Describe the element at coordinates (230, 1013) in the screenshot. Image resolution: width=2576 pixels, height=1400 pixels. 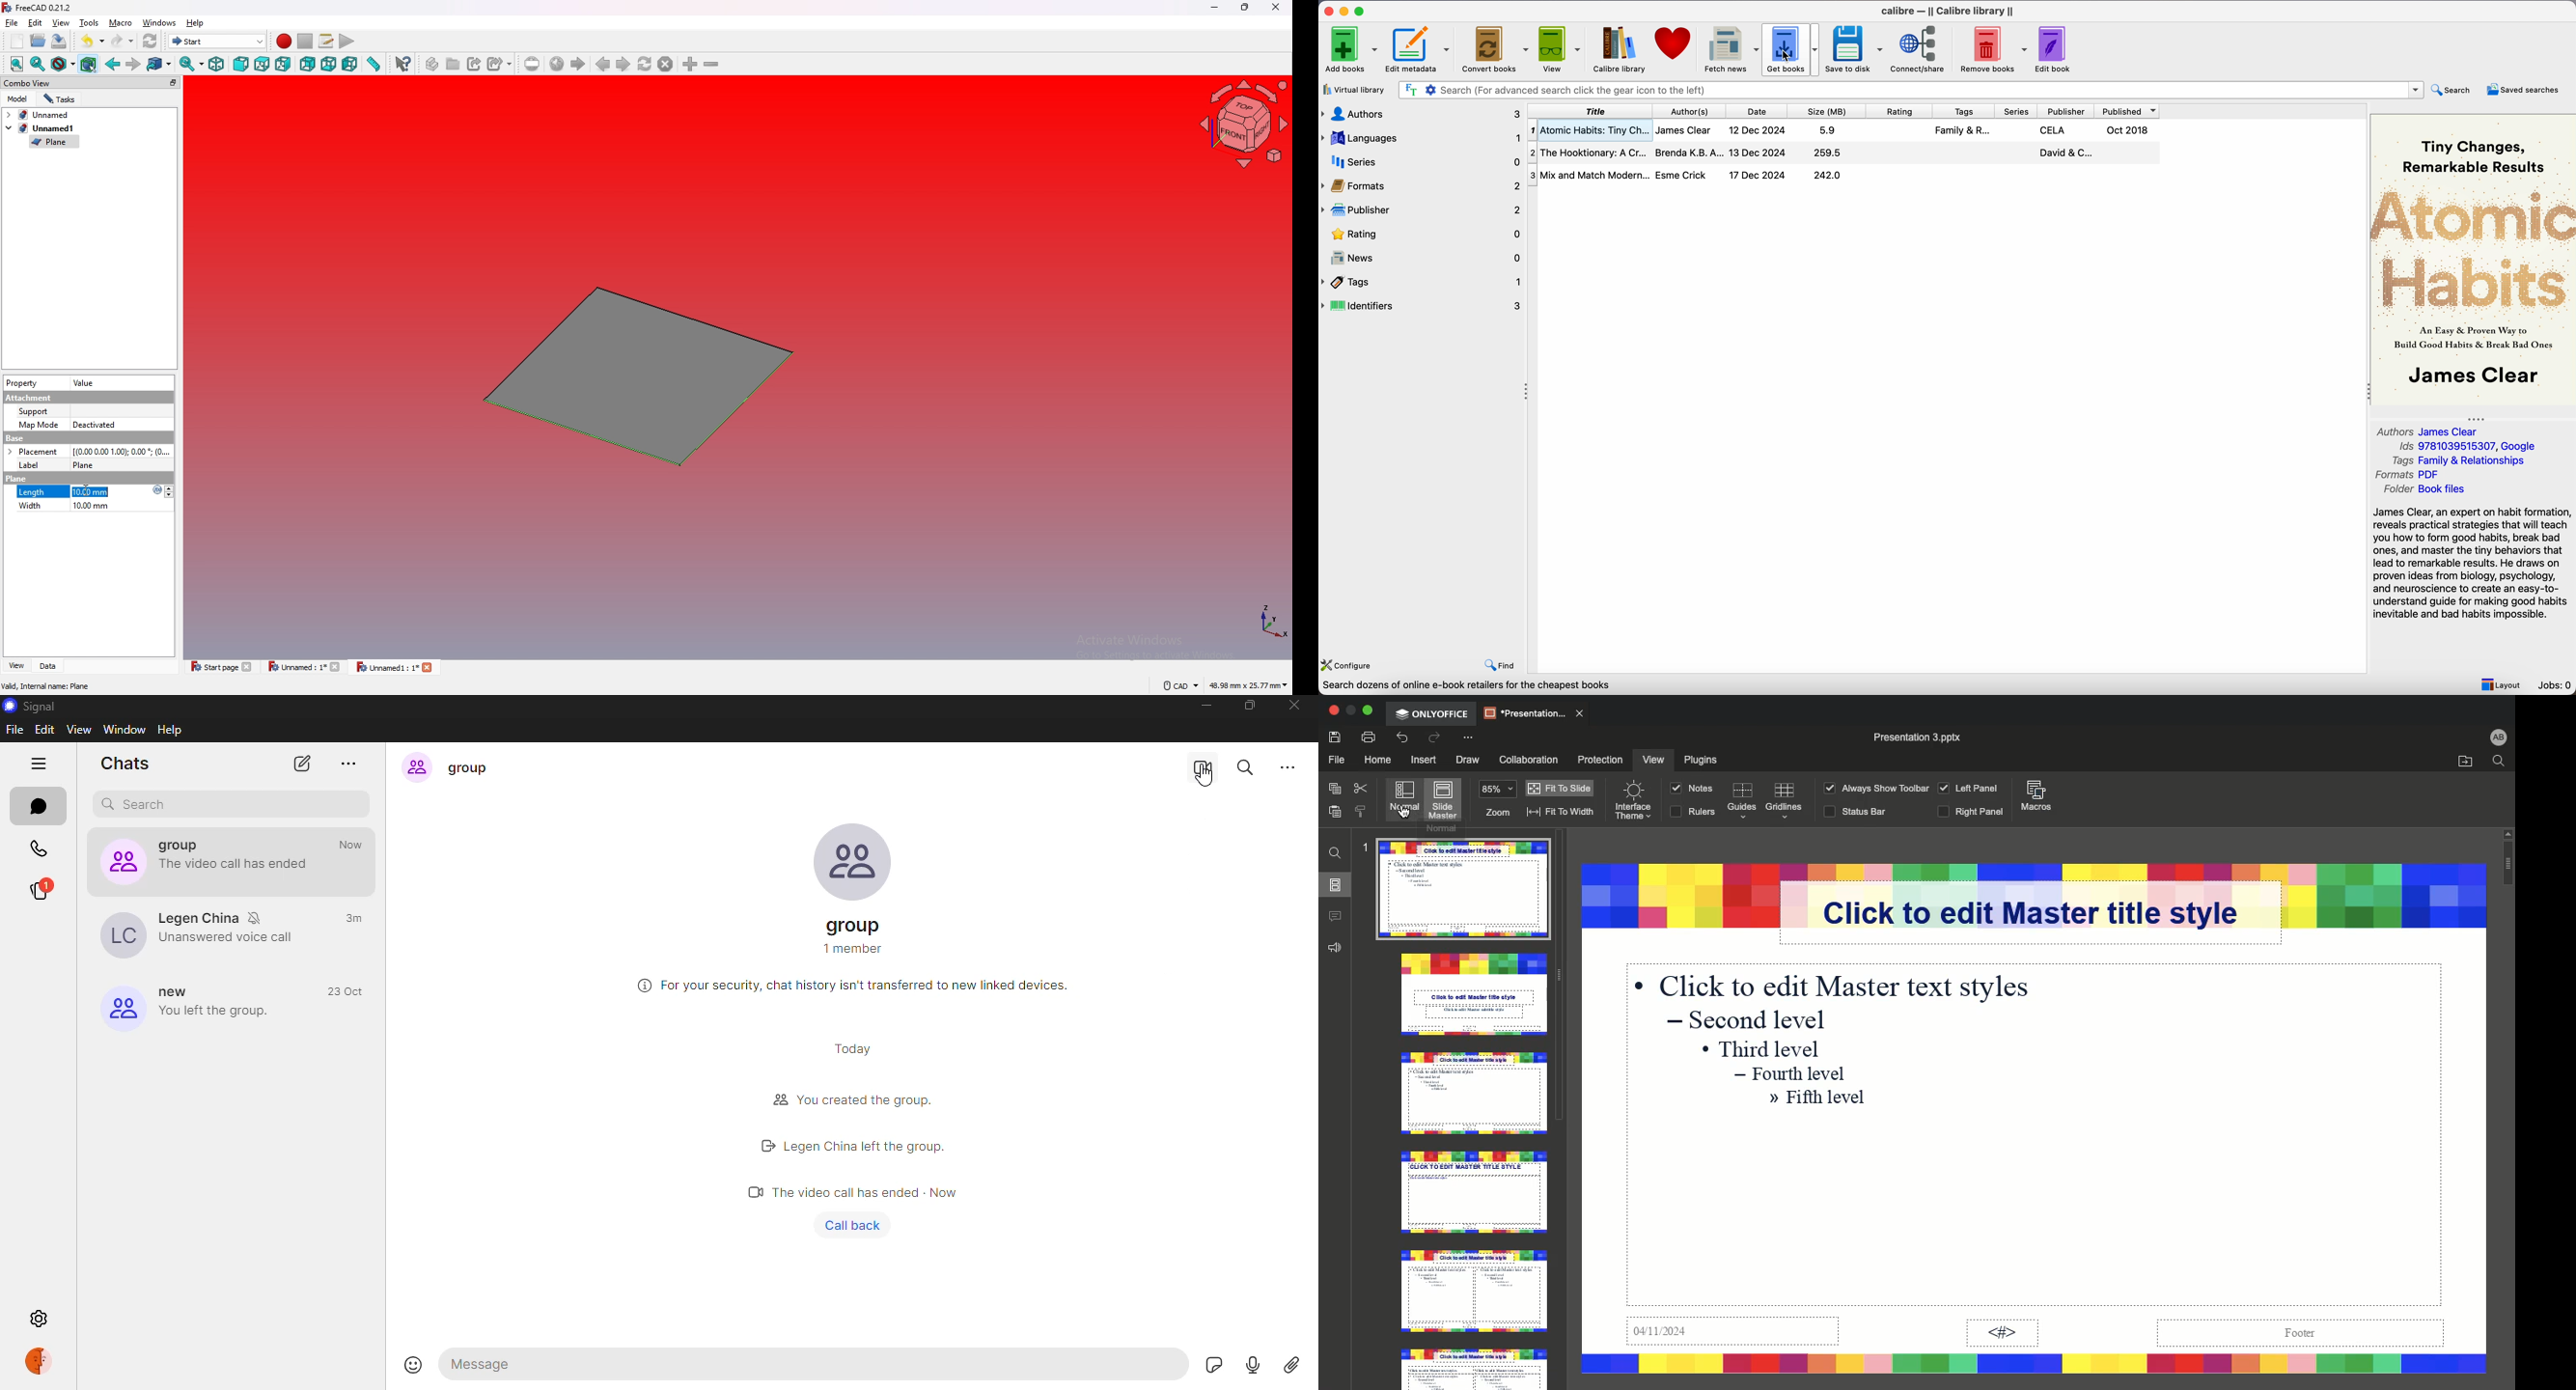
I see `You left the group.` at that location.